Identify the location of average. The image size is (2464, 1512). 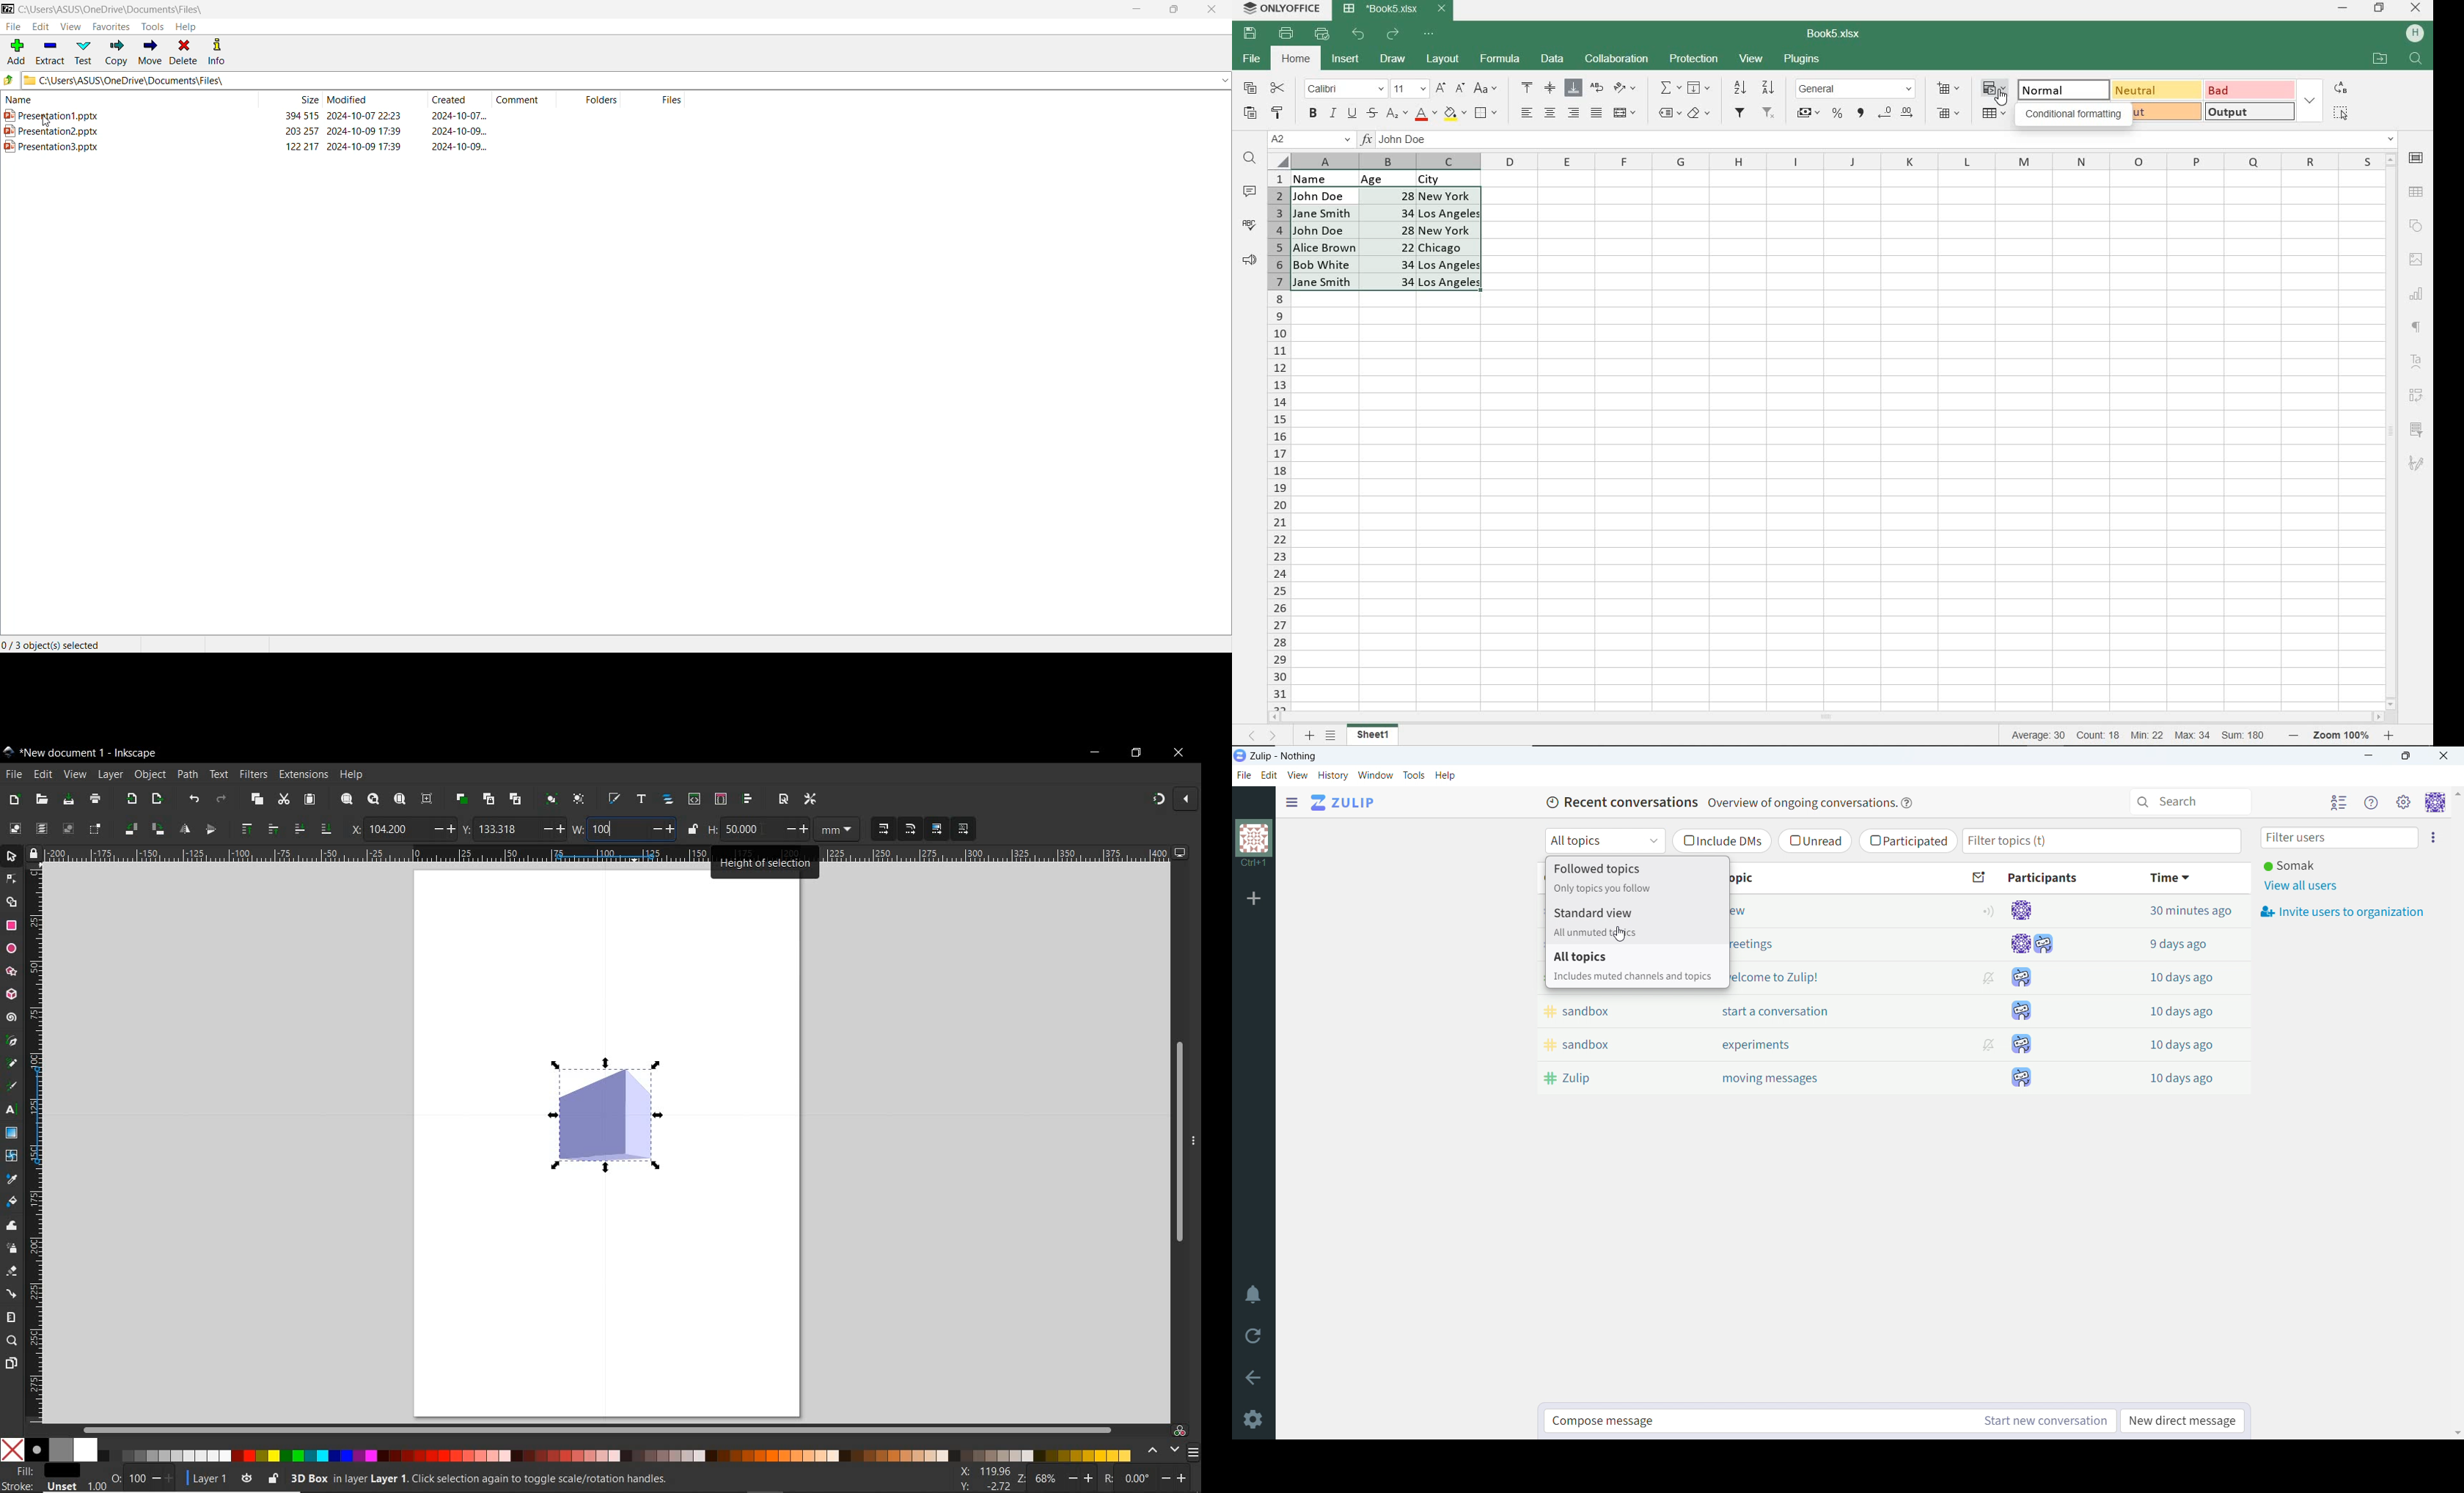
(2041, 735).